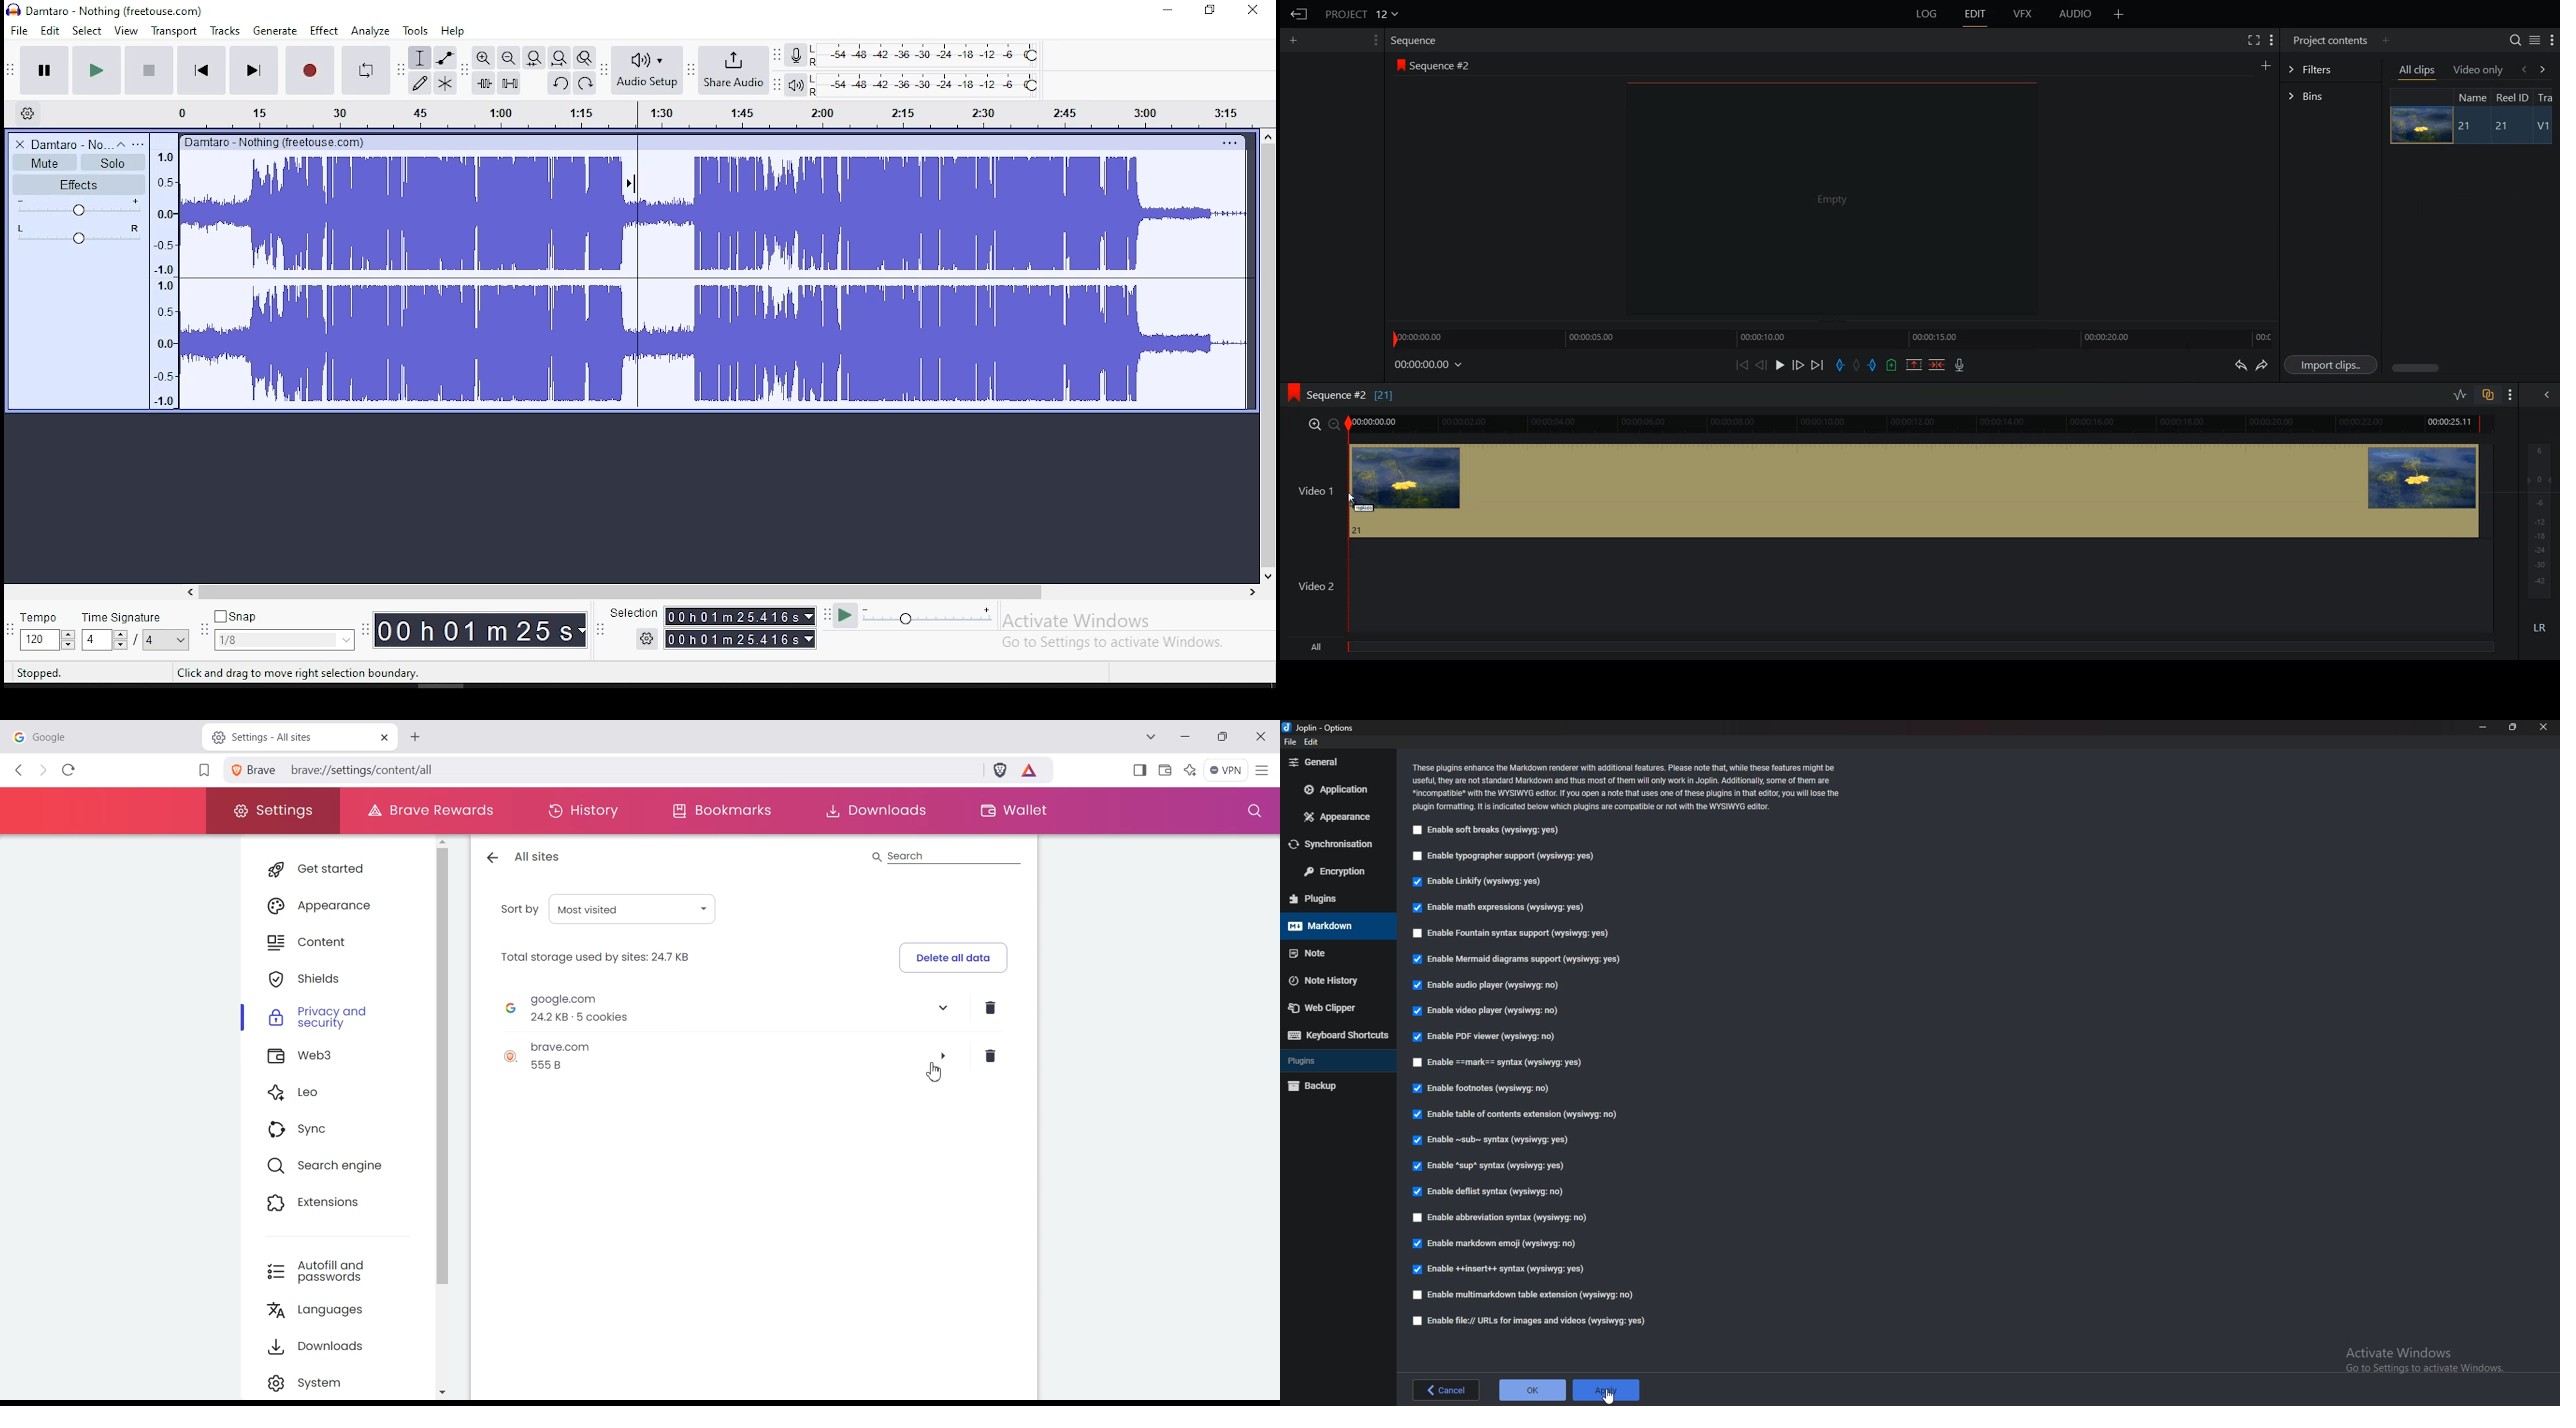 This screenshot has height=1428, width=2576. Describe the element at coordinates (327, 1205) in the screenshot. I see `Extensions` at that location.